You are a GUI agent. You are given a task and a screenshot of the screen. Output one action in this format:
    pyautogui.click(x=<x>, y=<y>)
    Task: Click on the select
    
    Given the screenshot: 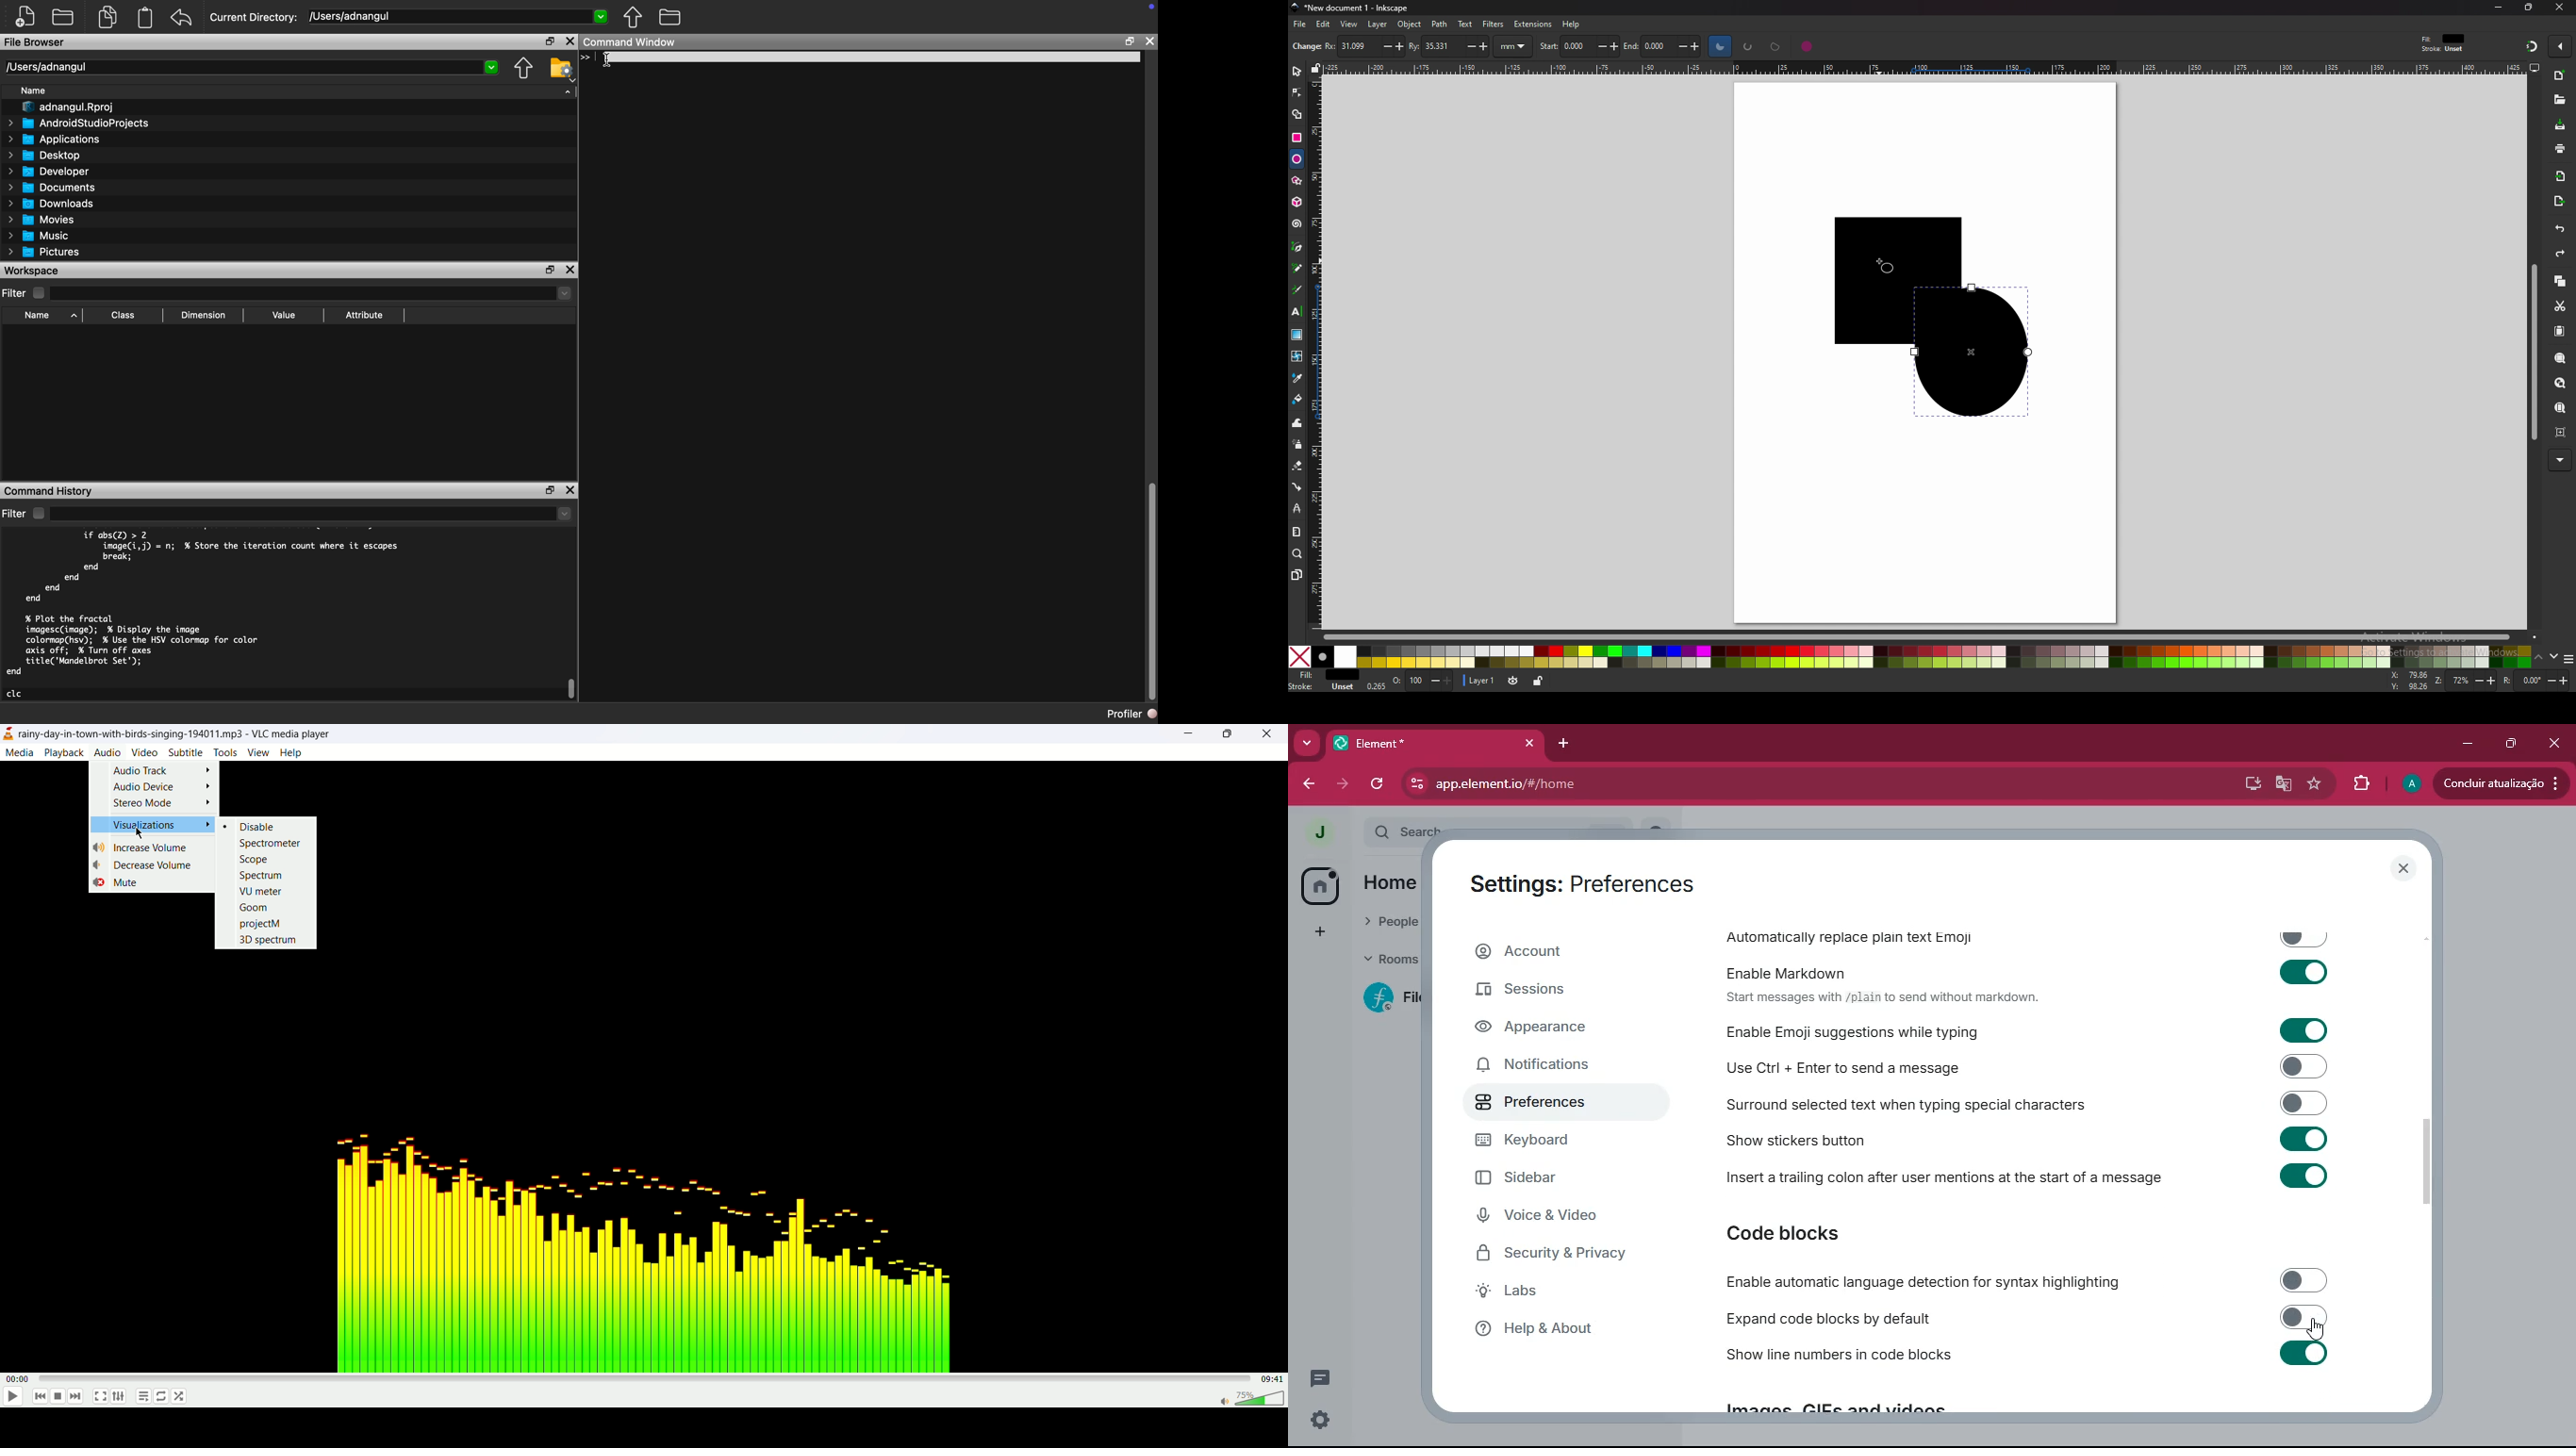 What is the action you would take?
    pyautogui.click(x=1297, y=70)
    